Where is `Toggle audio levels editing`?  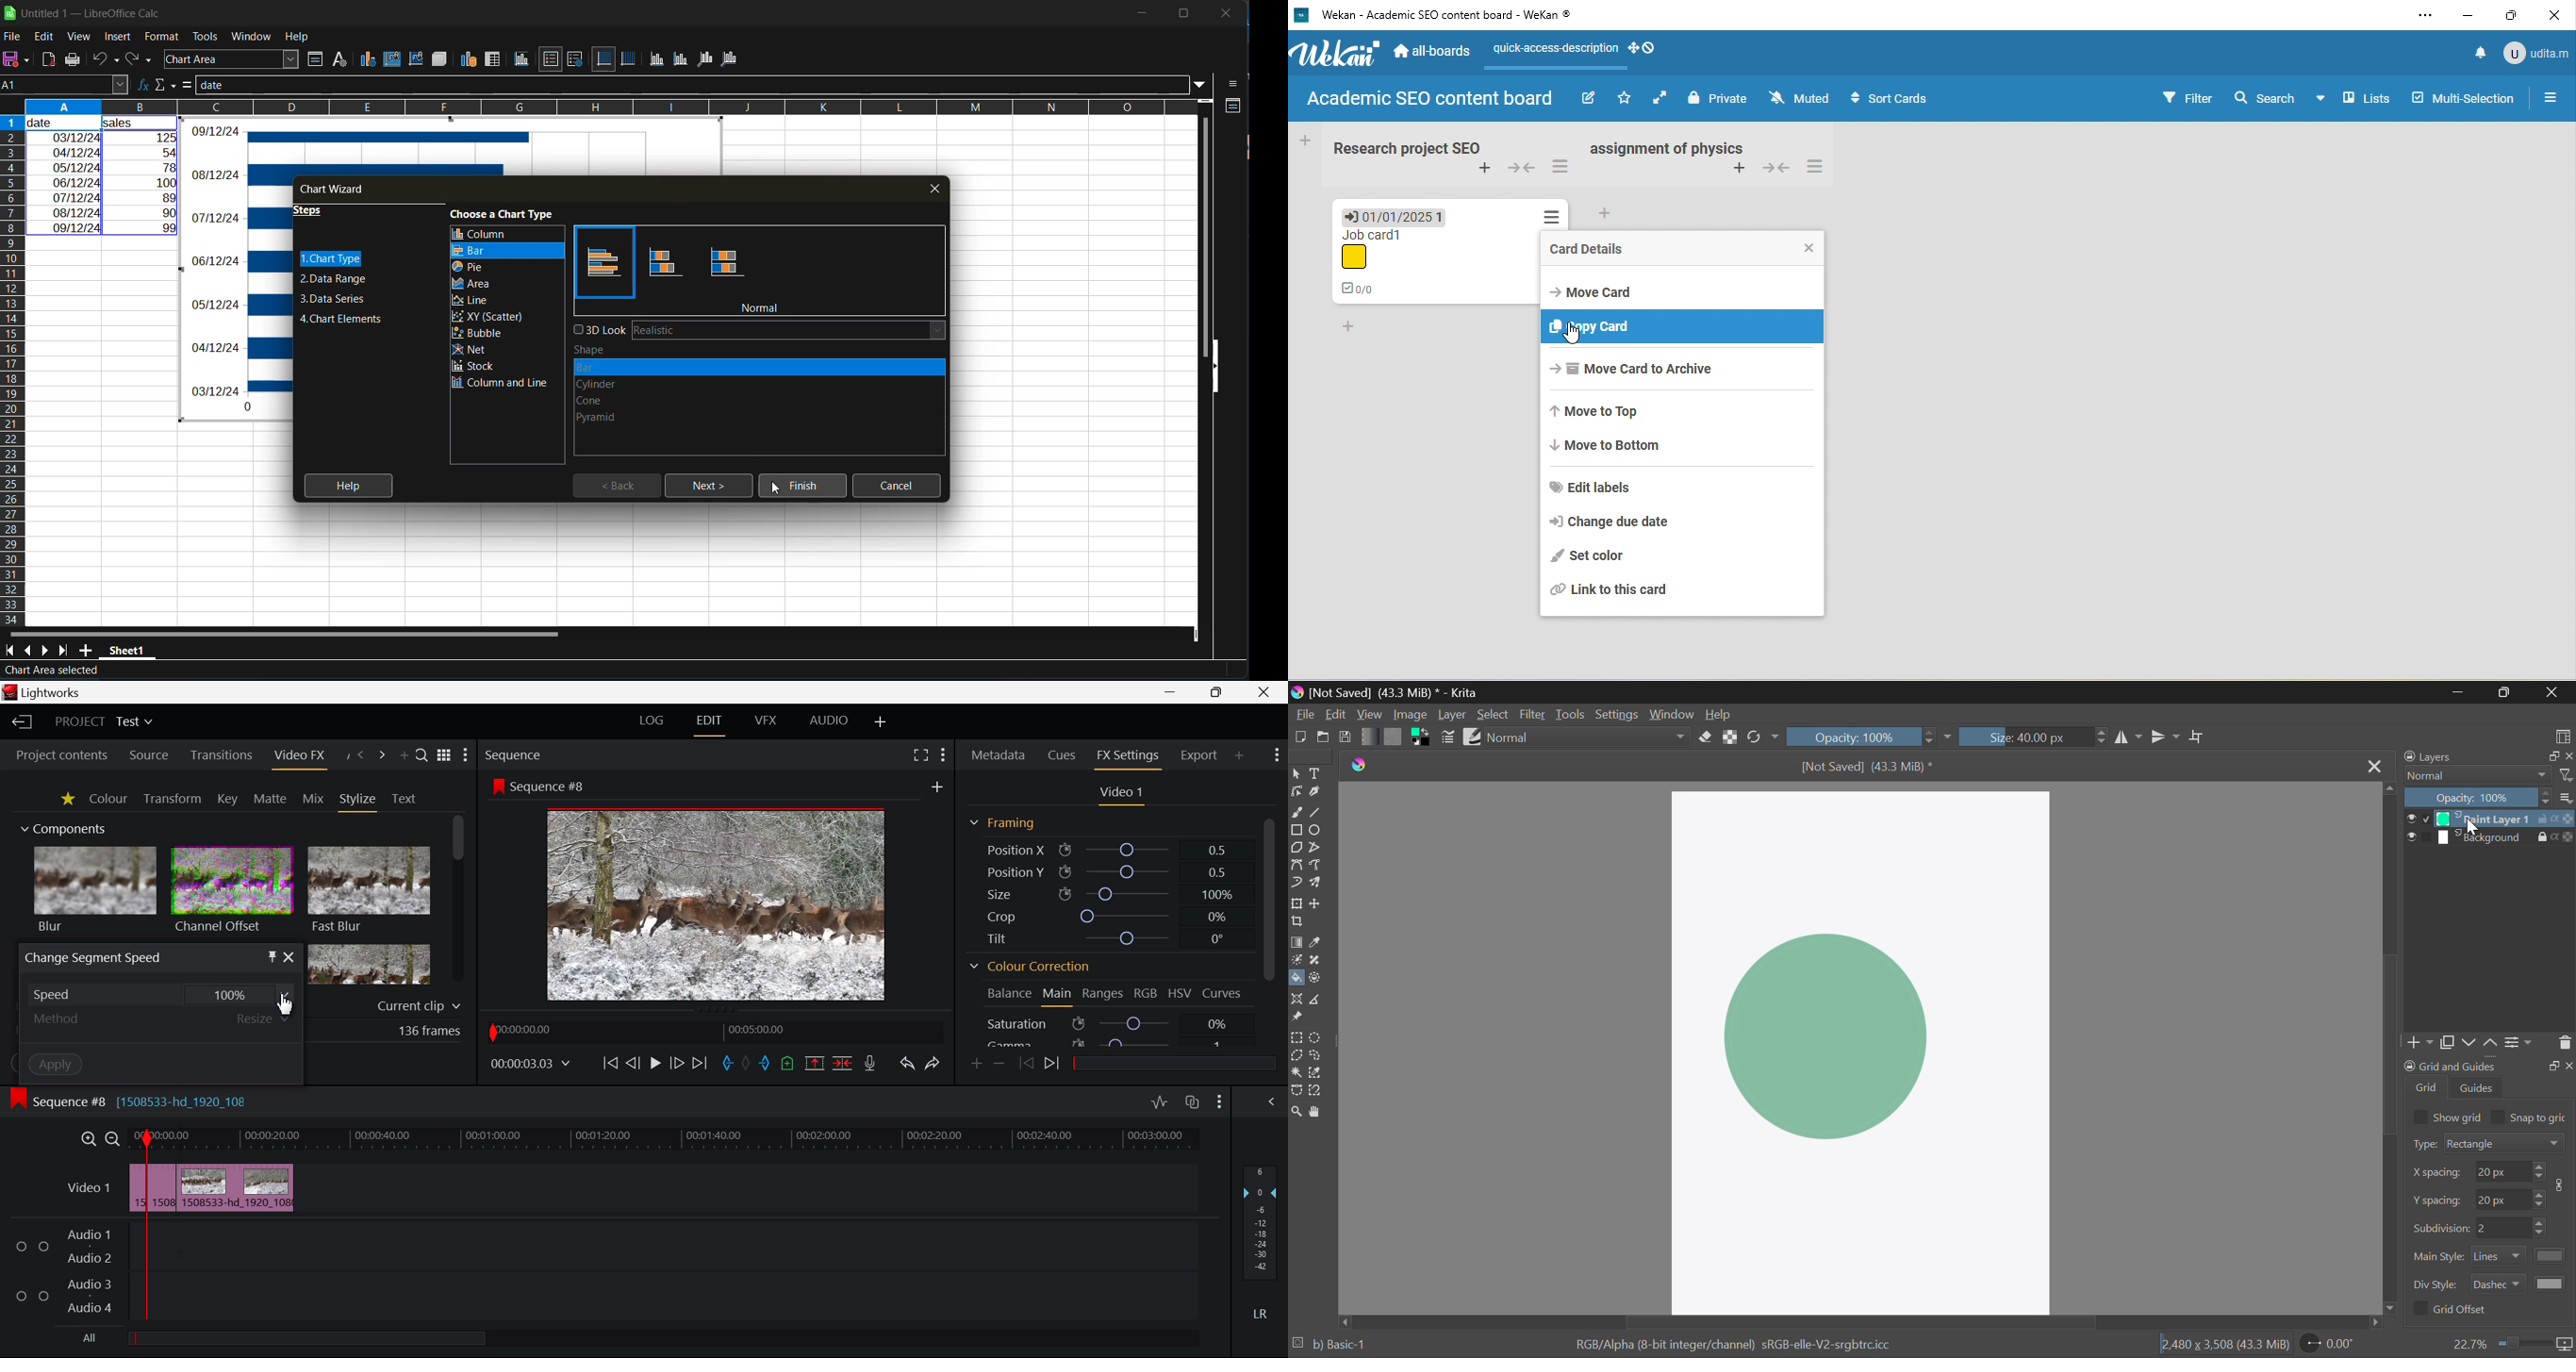
Toggle audio levels editing is located at coordinates (1159, 1102).